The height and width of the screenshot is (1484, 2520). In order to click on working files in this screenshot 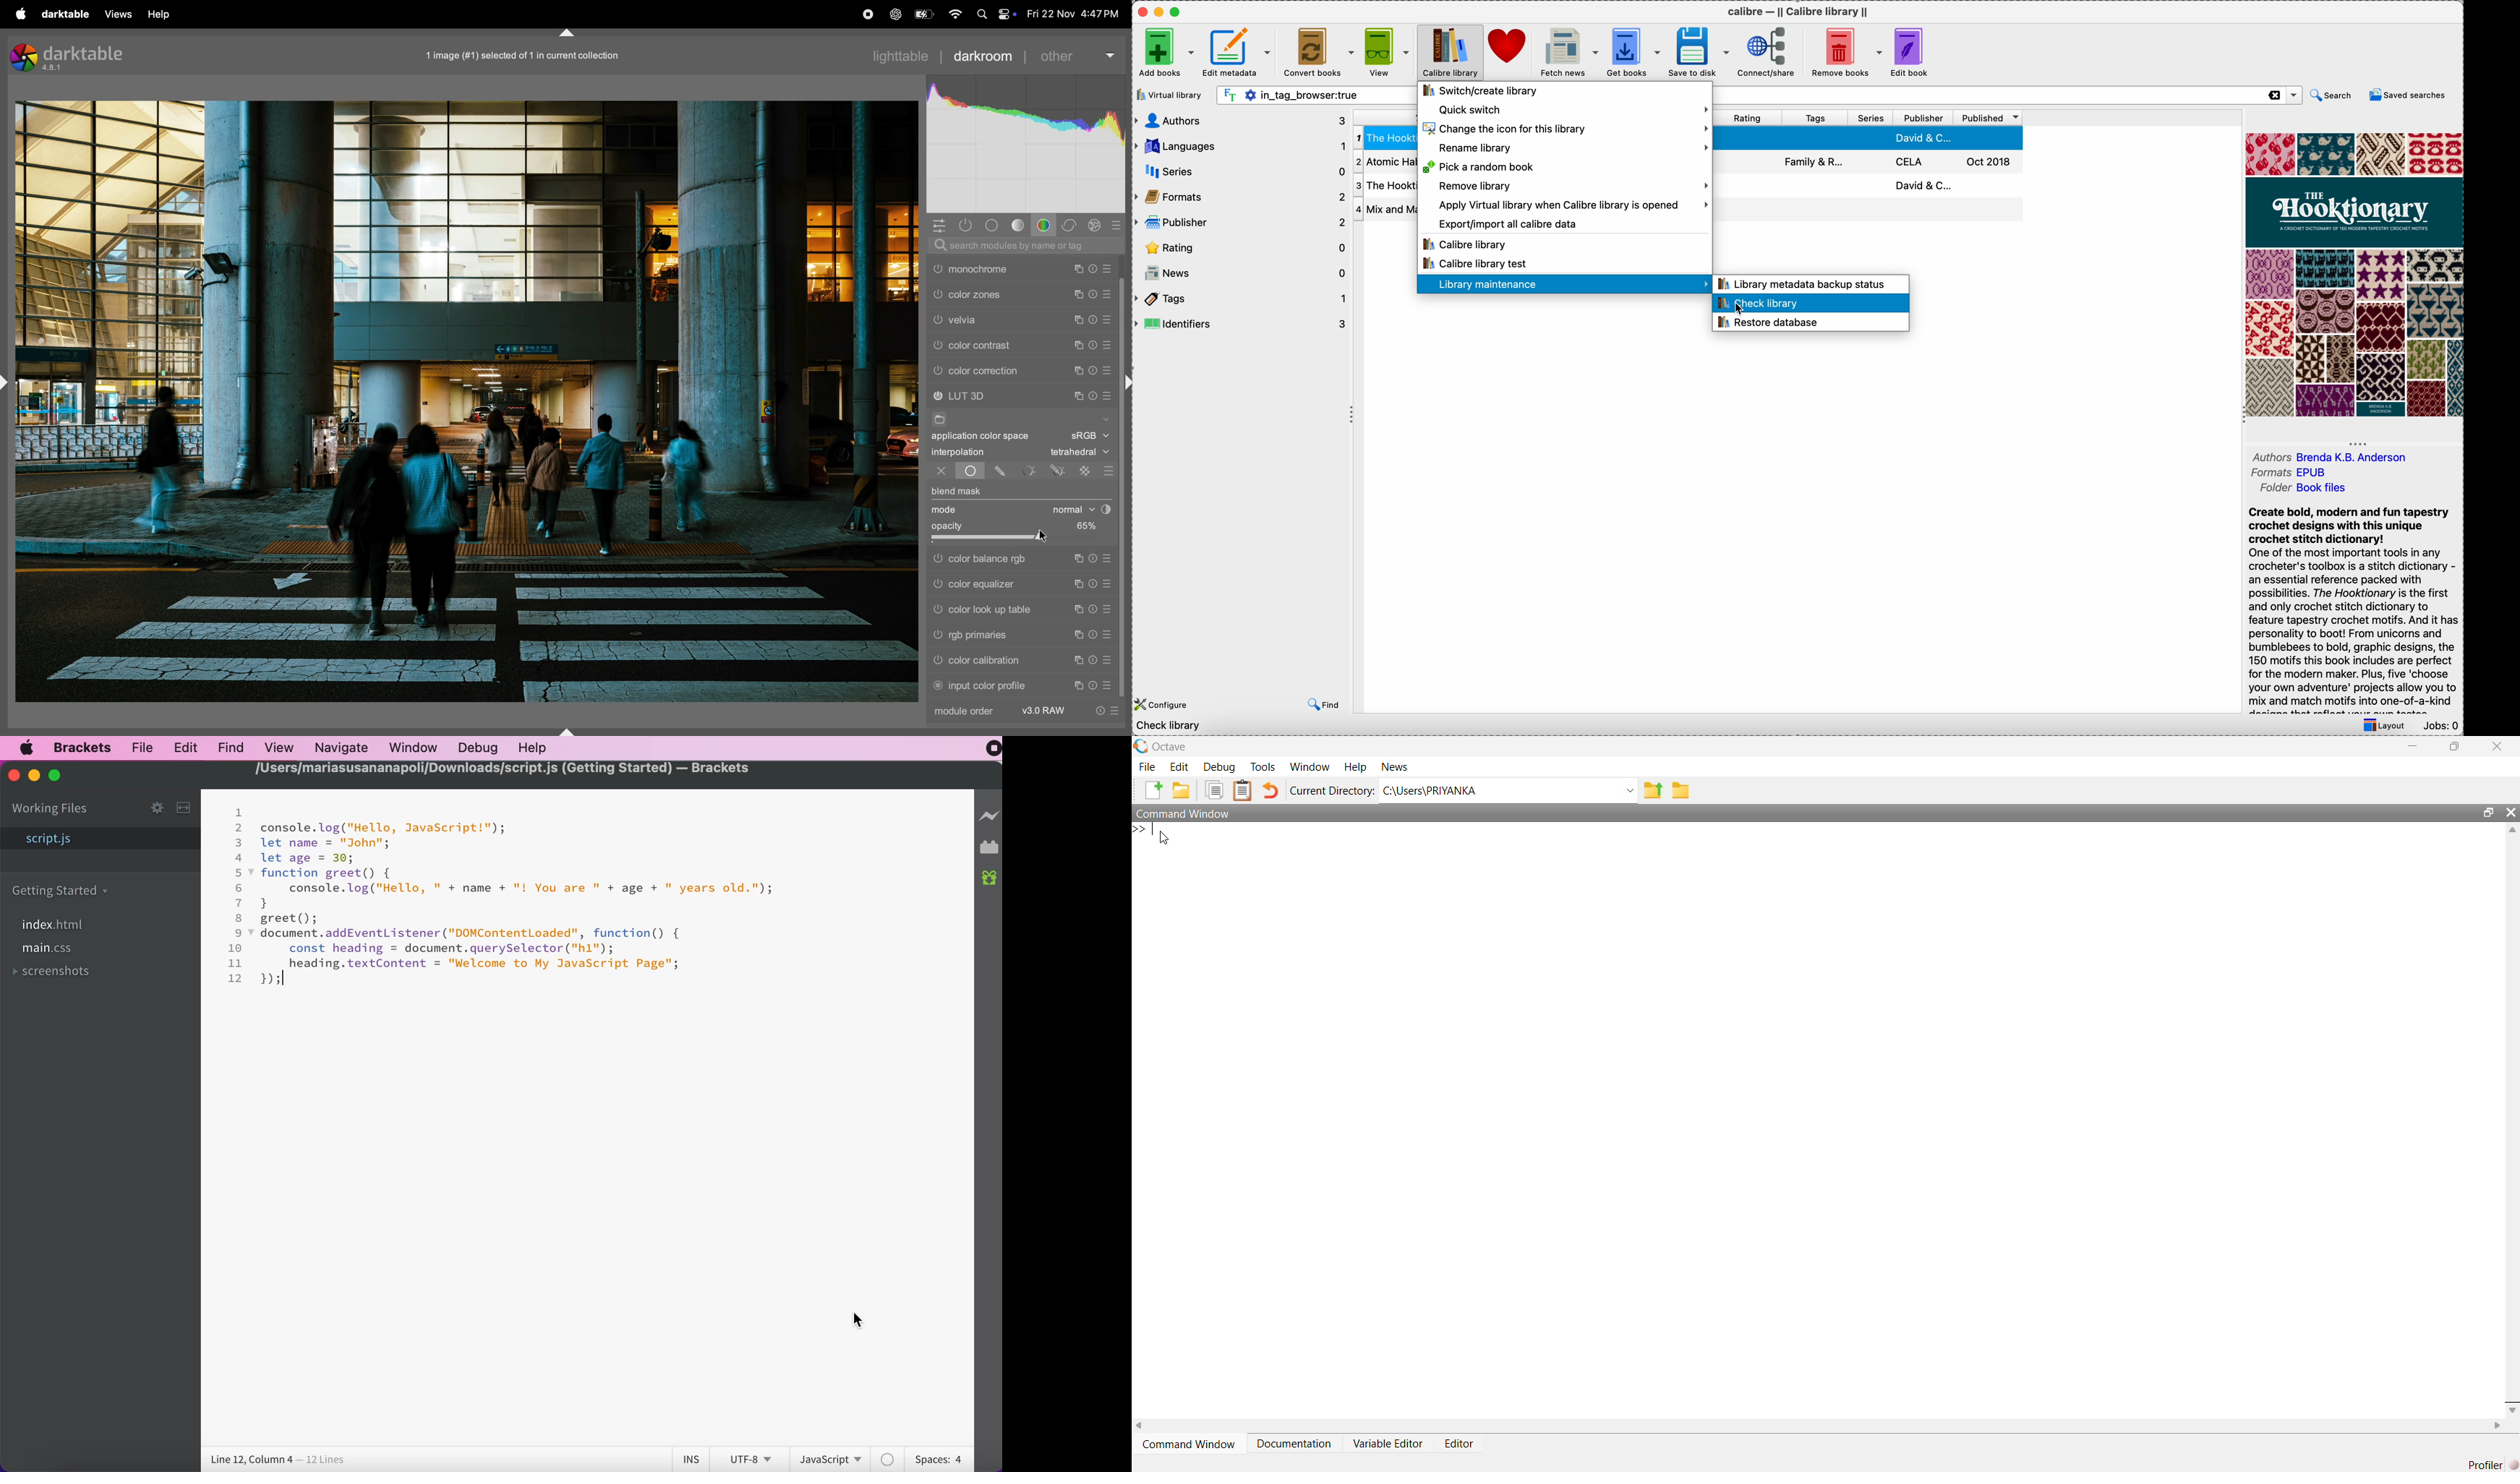, I will do `click(51, 809)`.